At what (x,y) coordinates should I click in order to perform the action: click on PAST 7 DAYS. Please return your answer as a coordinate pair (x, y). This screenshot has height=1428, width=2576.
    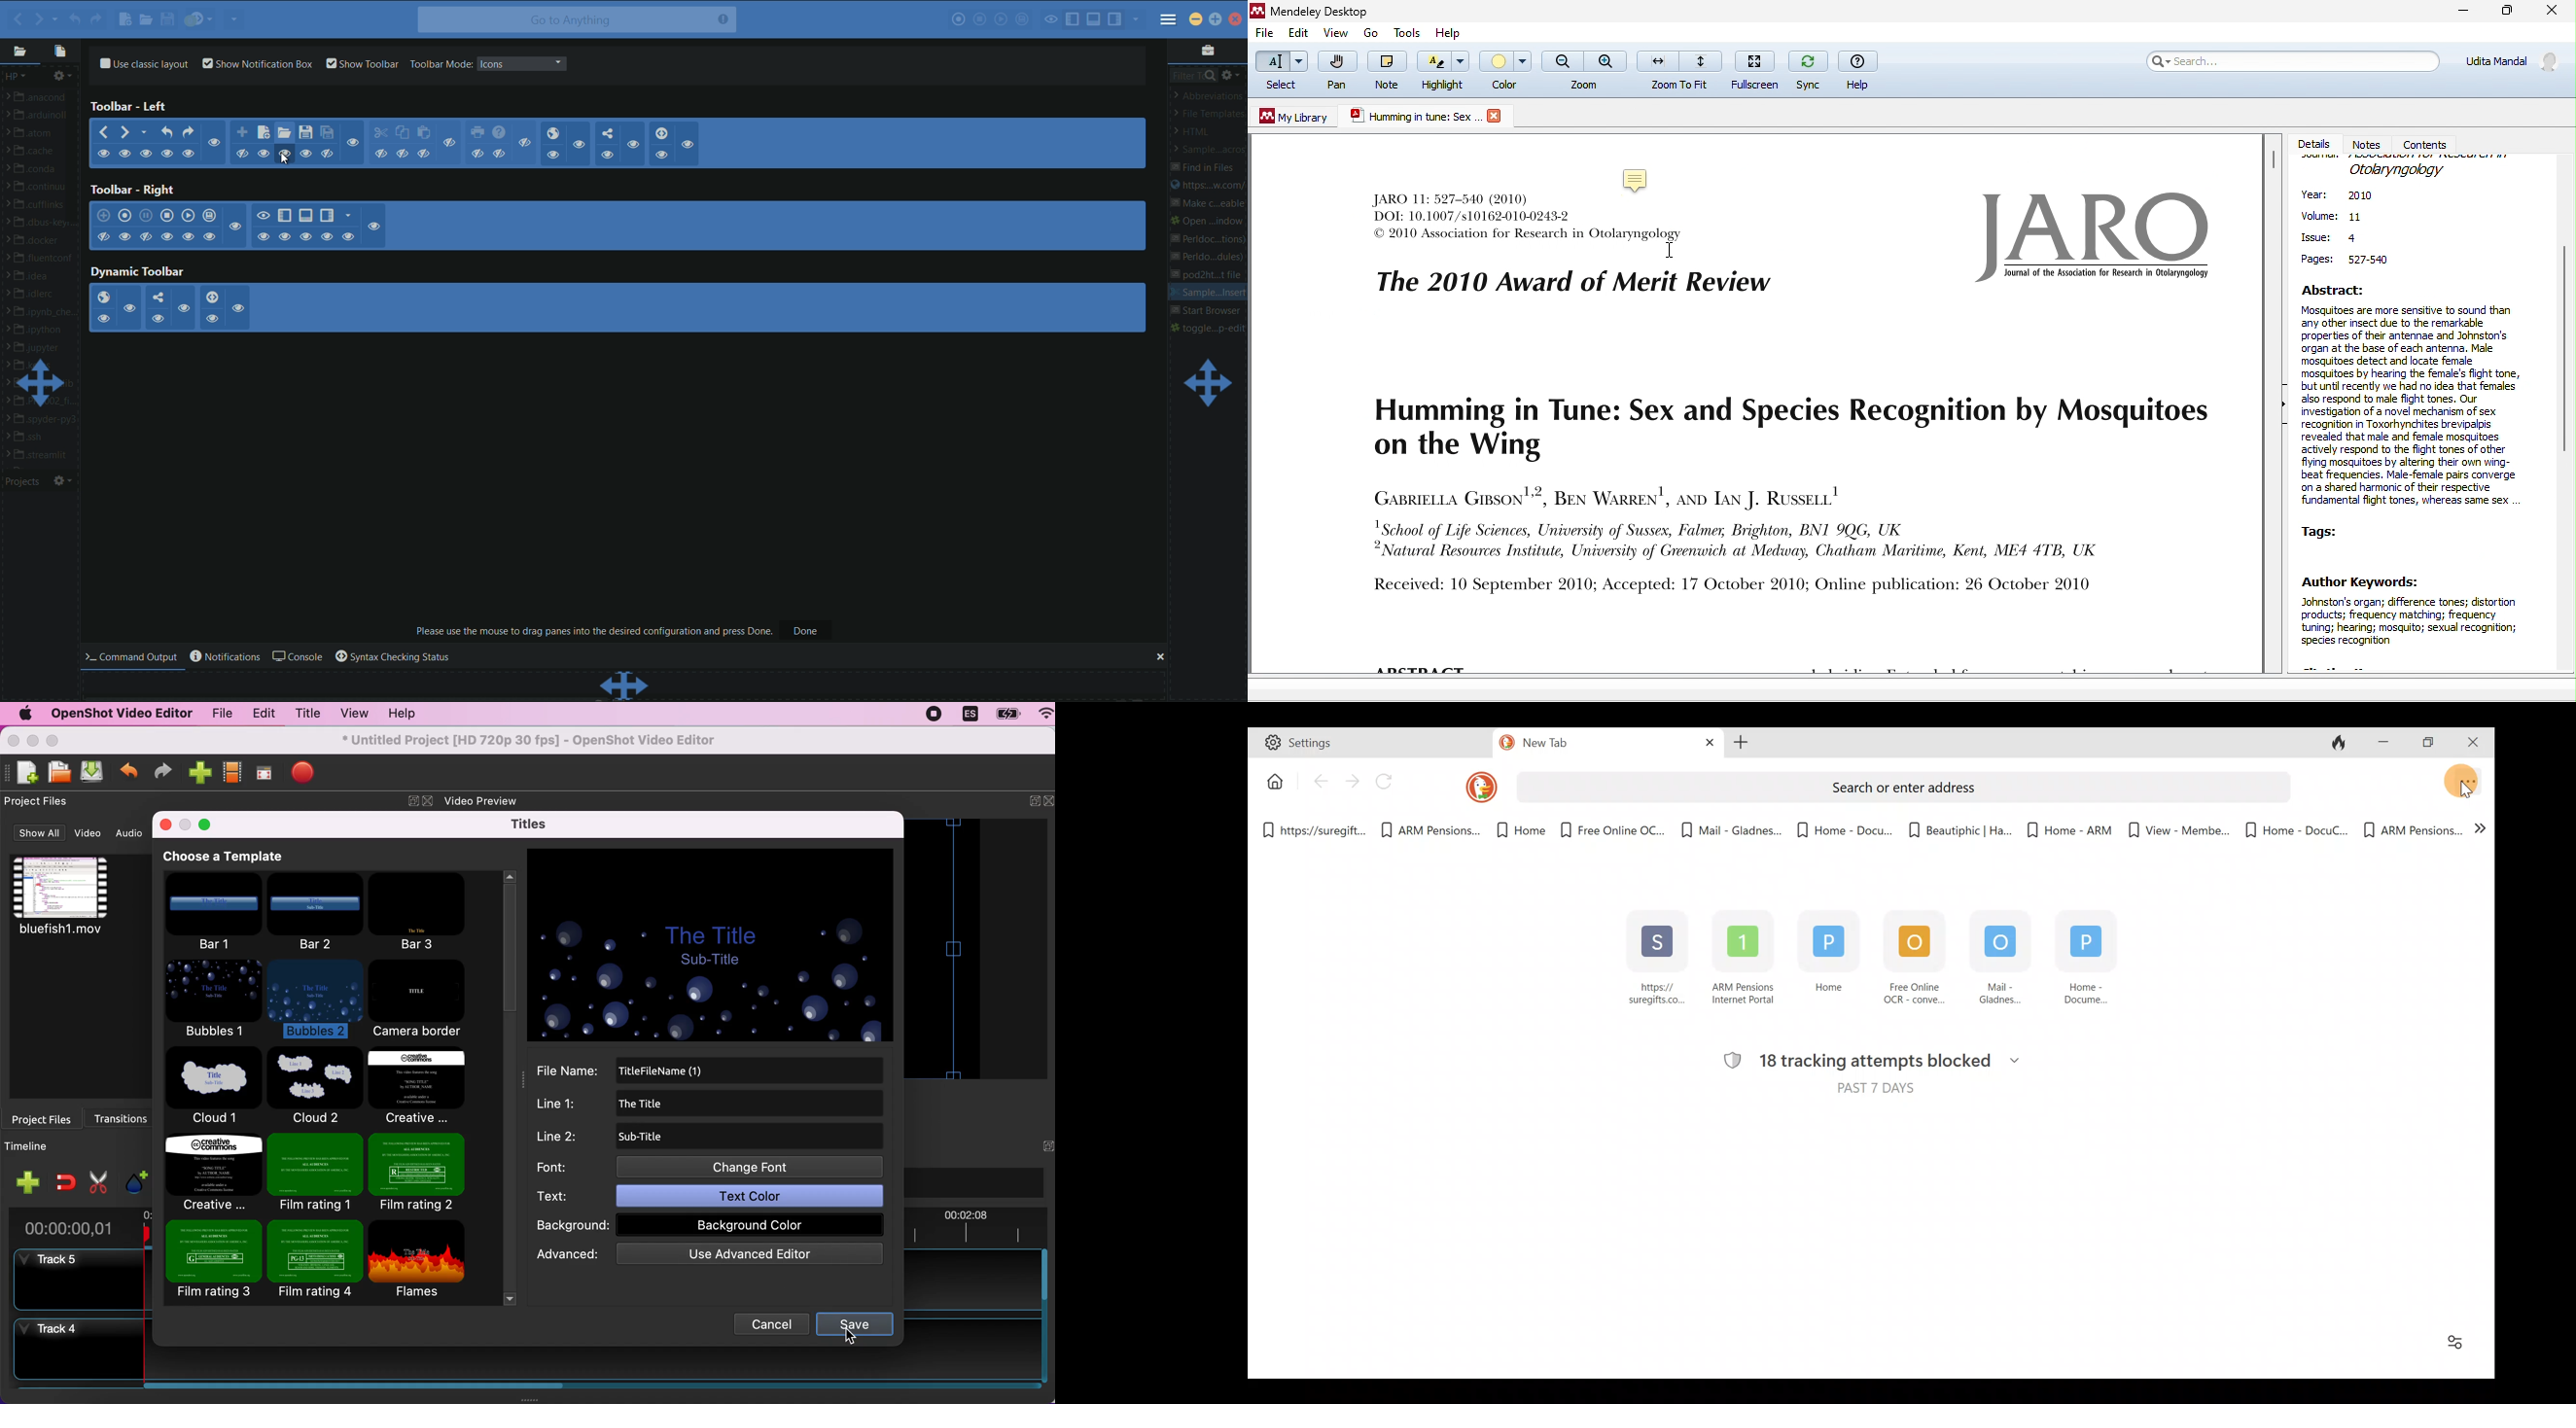
    Looking at the image, I should click on (1870, 1093).